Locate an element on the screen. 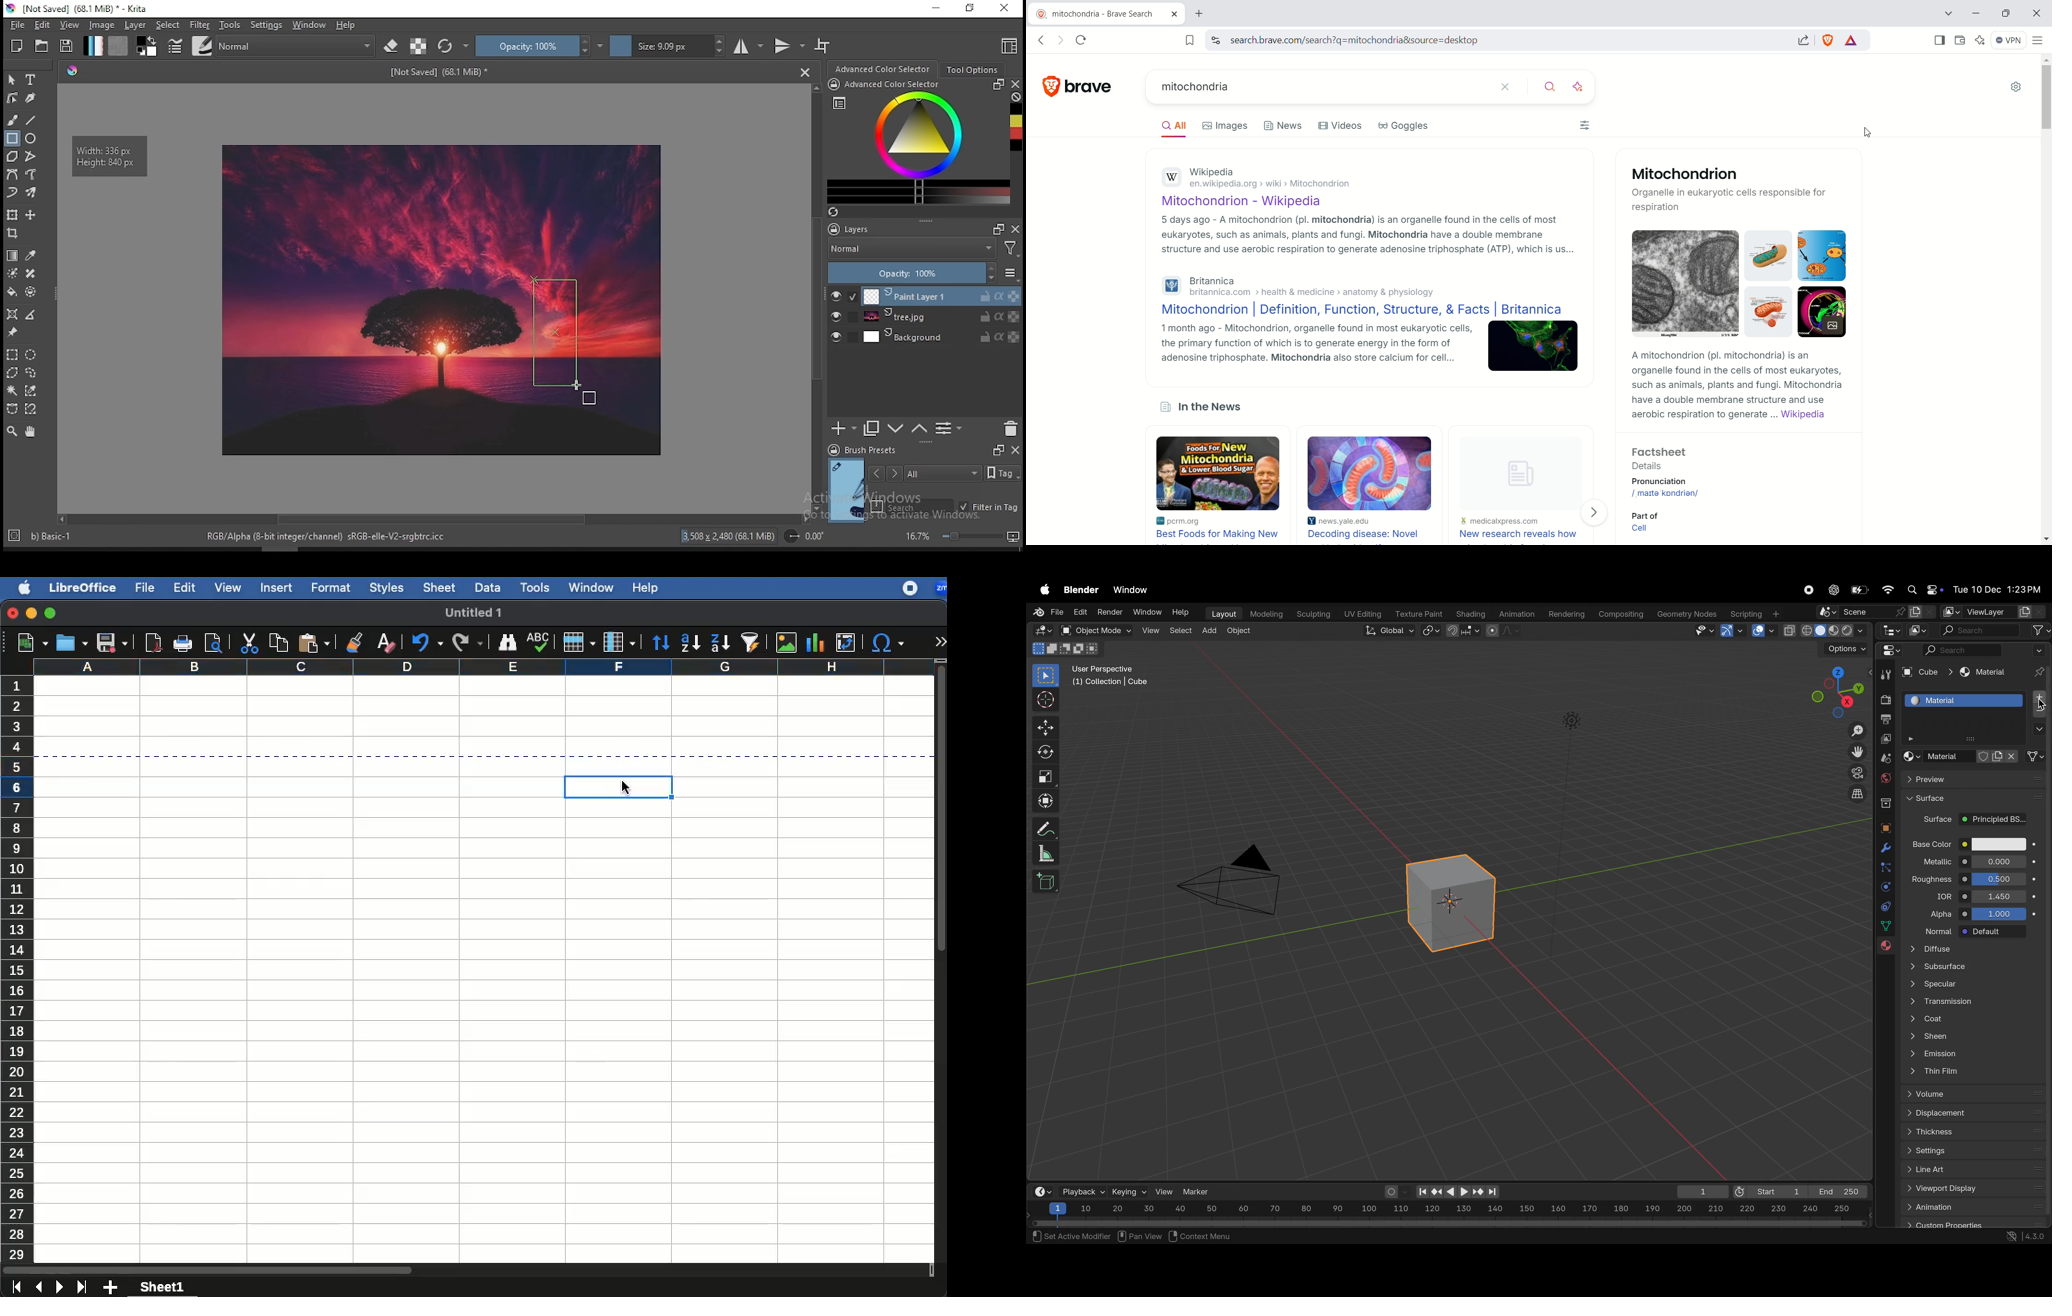 The image size is (2072, 1316). edit is located at coordinates (42, 25).